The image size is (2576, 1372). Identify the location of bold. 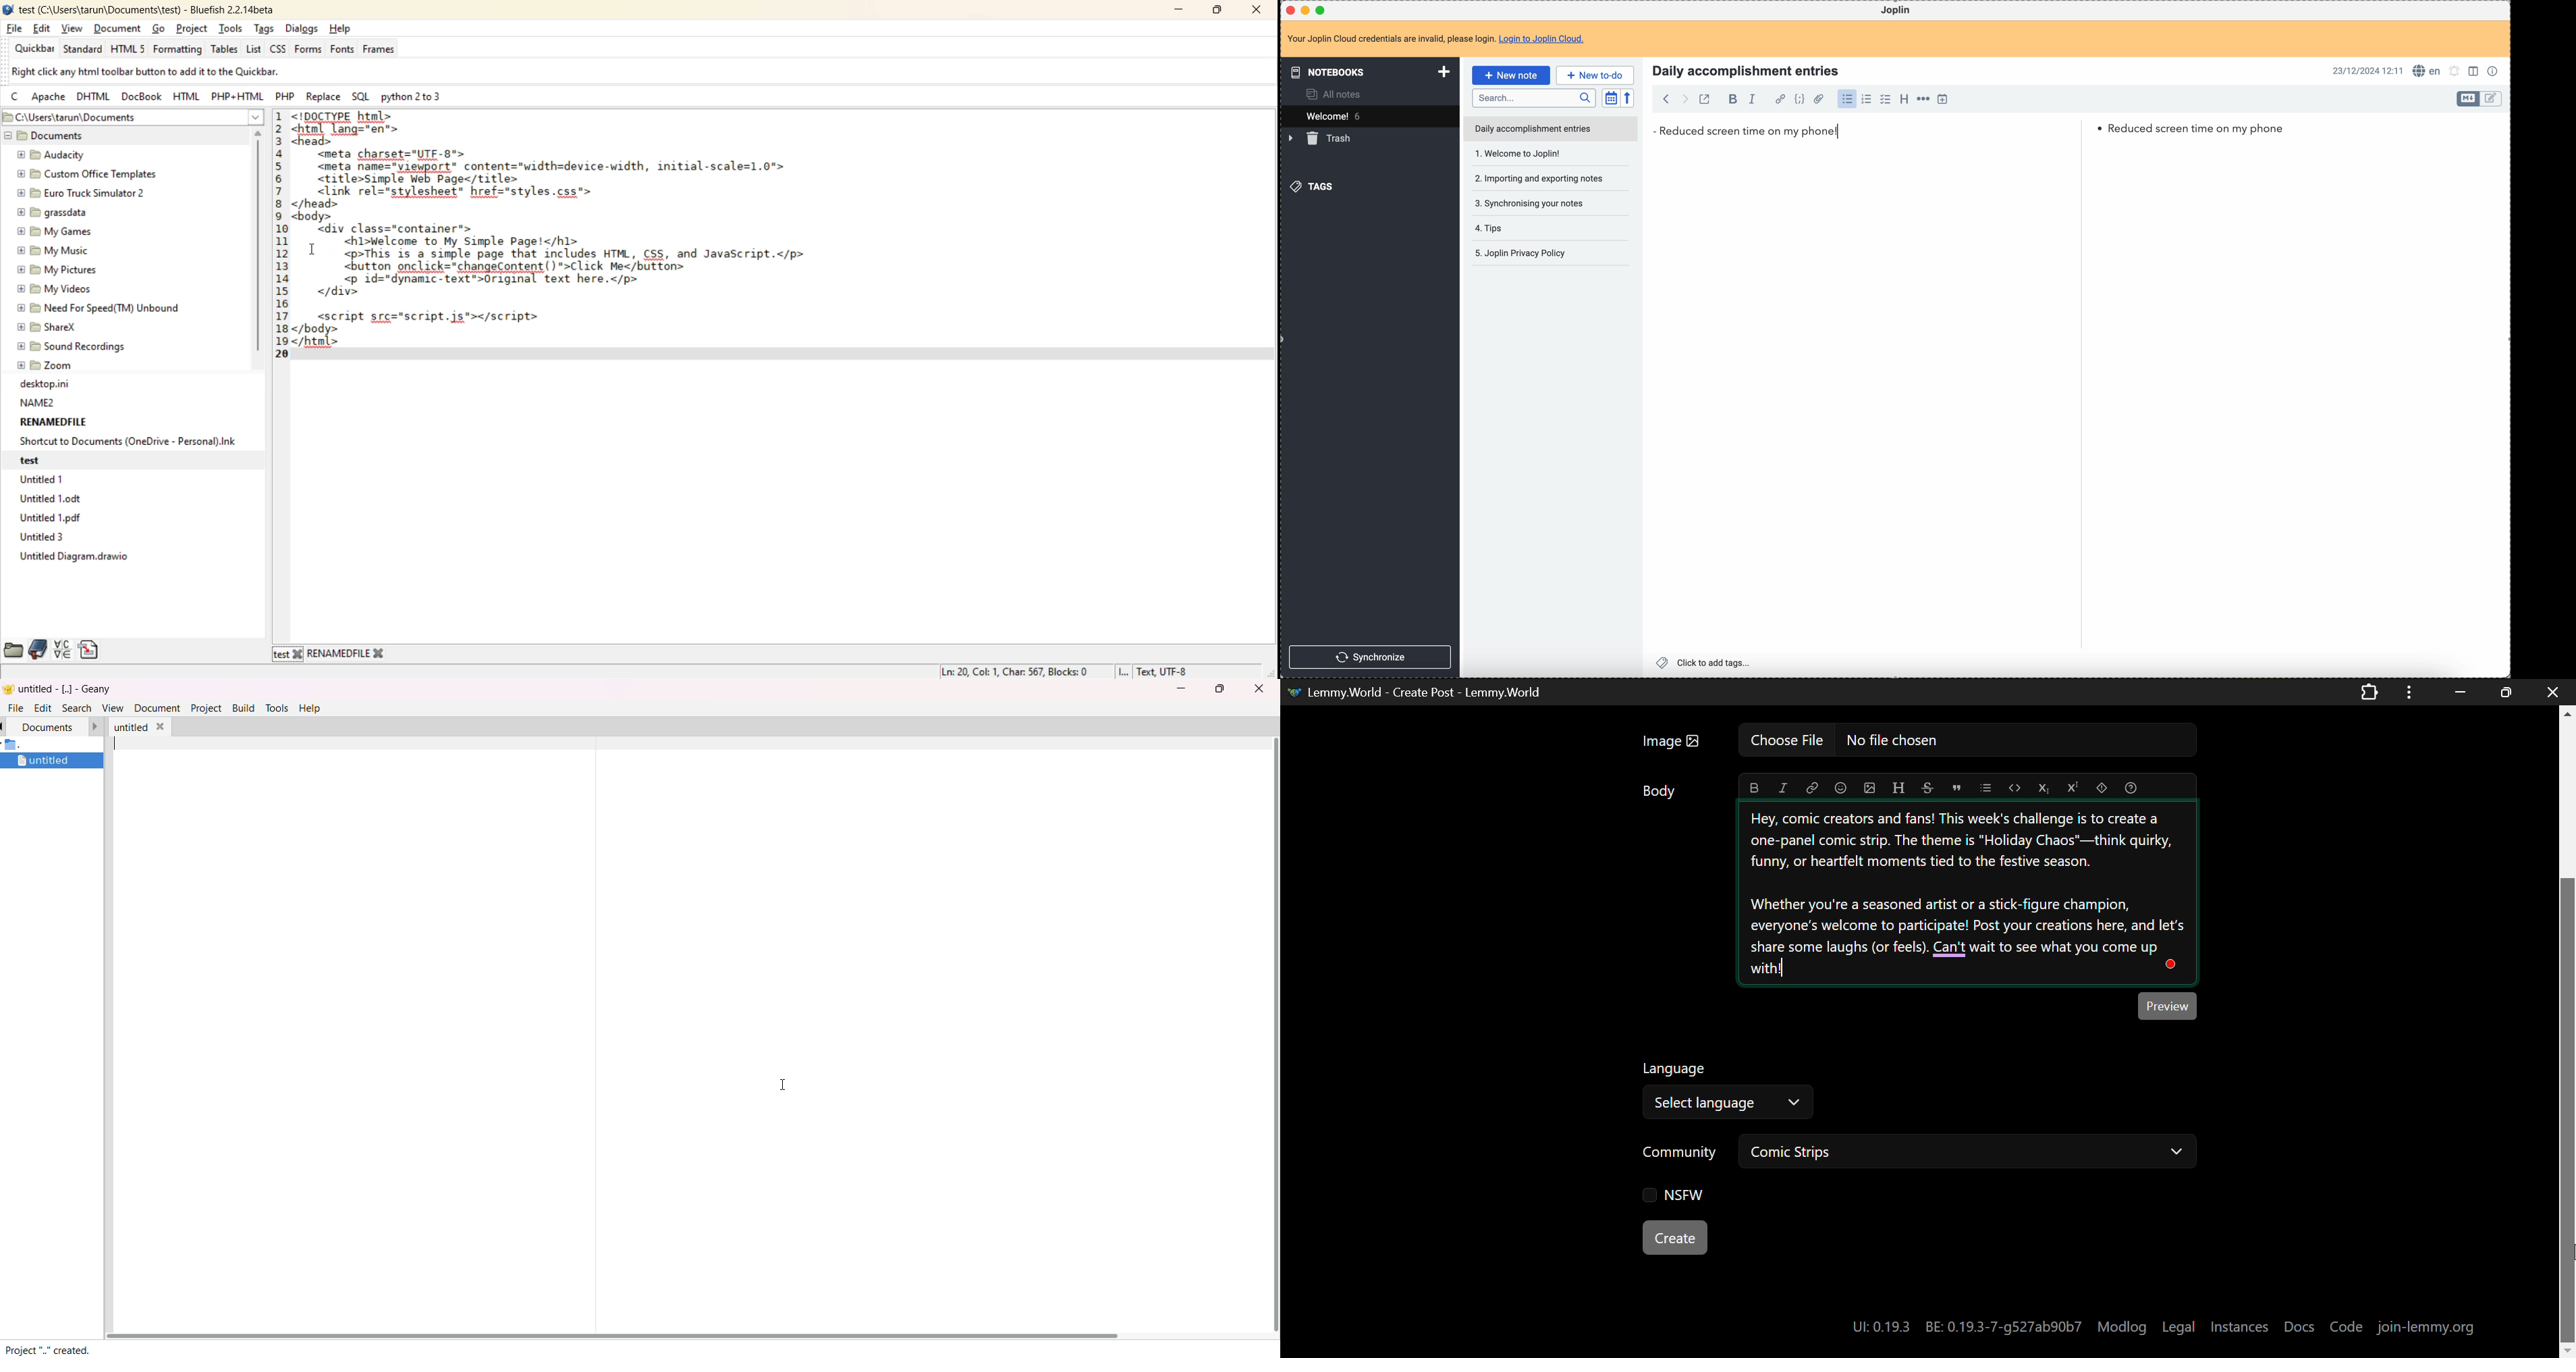
(1730, 100).